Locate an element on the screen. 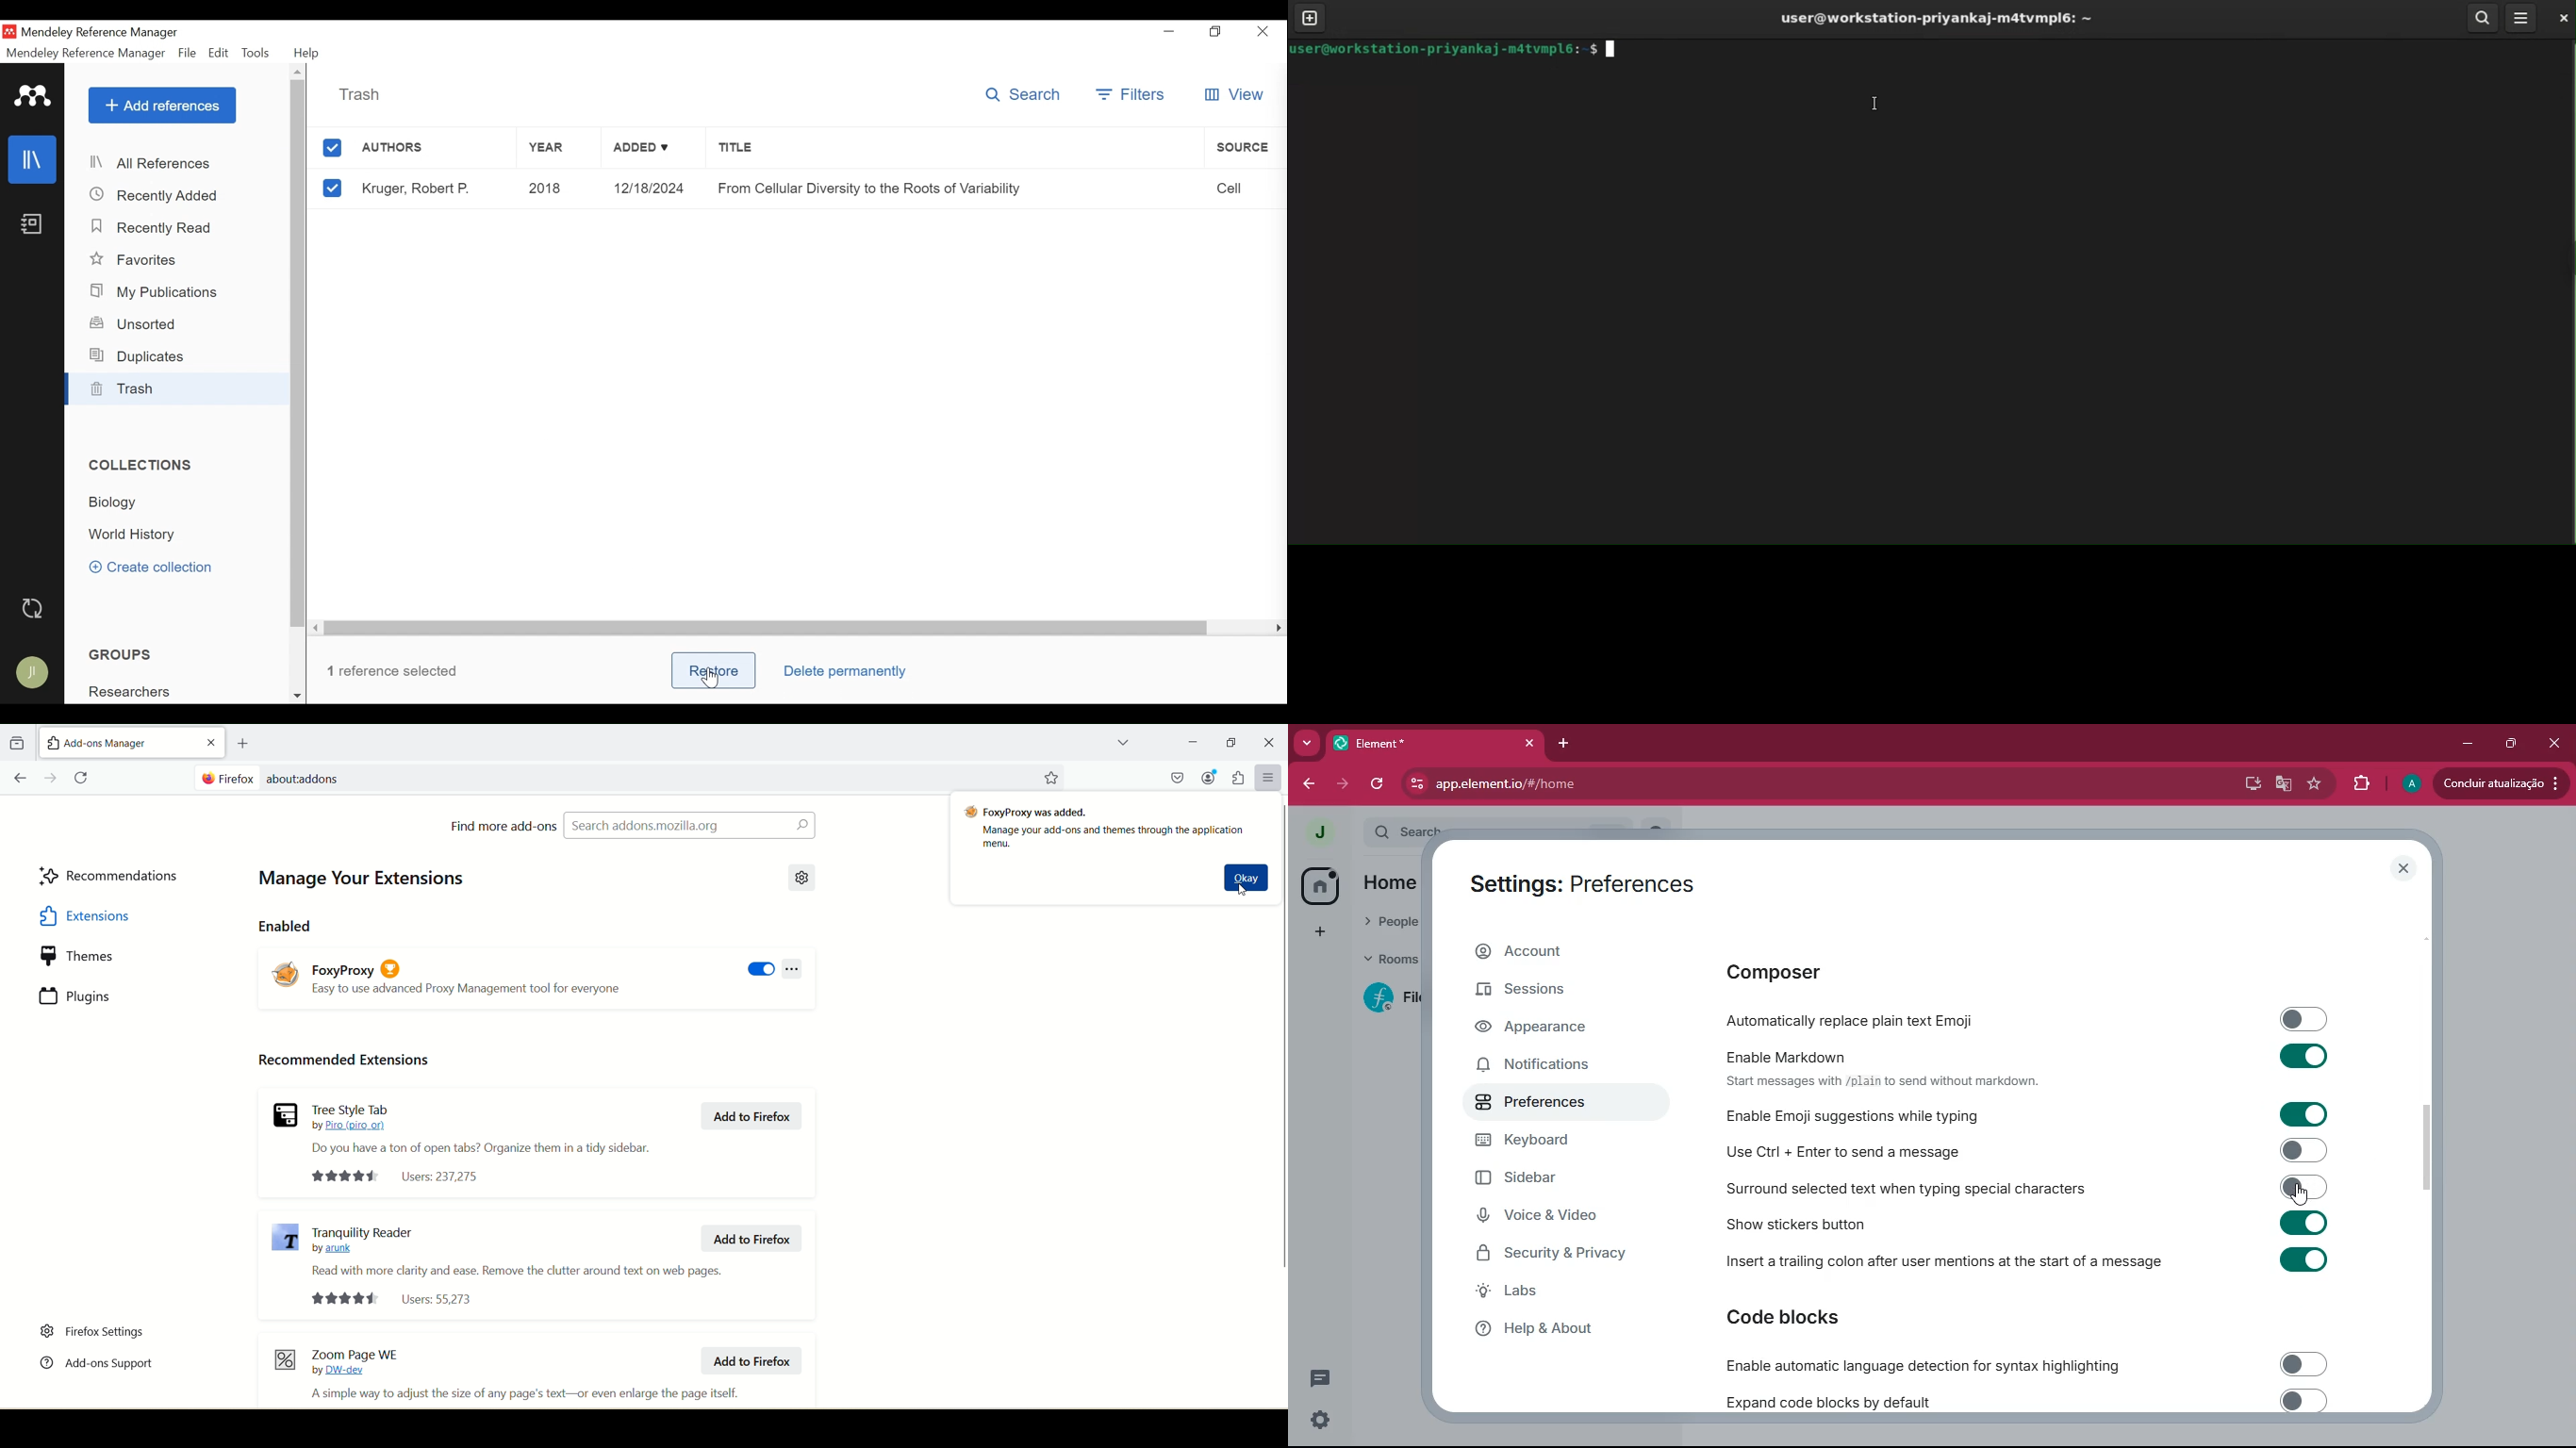 The image size is (2576, 1456). Title is located at coordinates (956, 150).